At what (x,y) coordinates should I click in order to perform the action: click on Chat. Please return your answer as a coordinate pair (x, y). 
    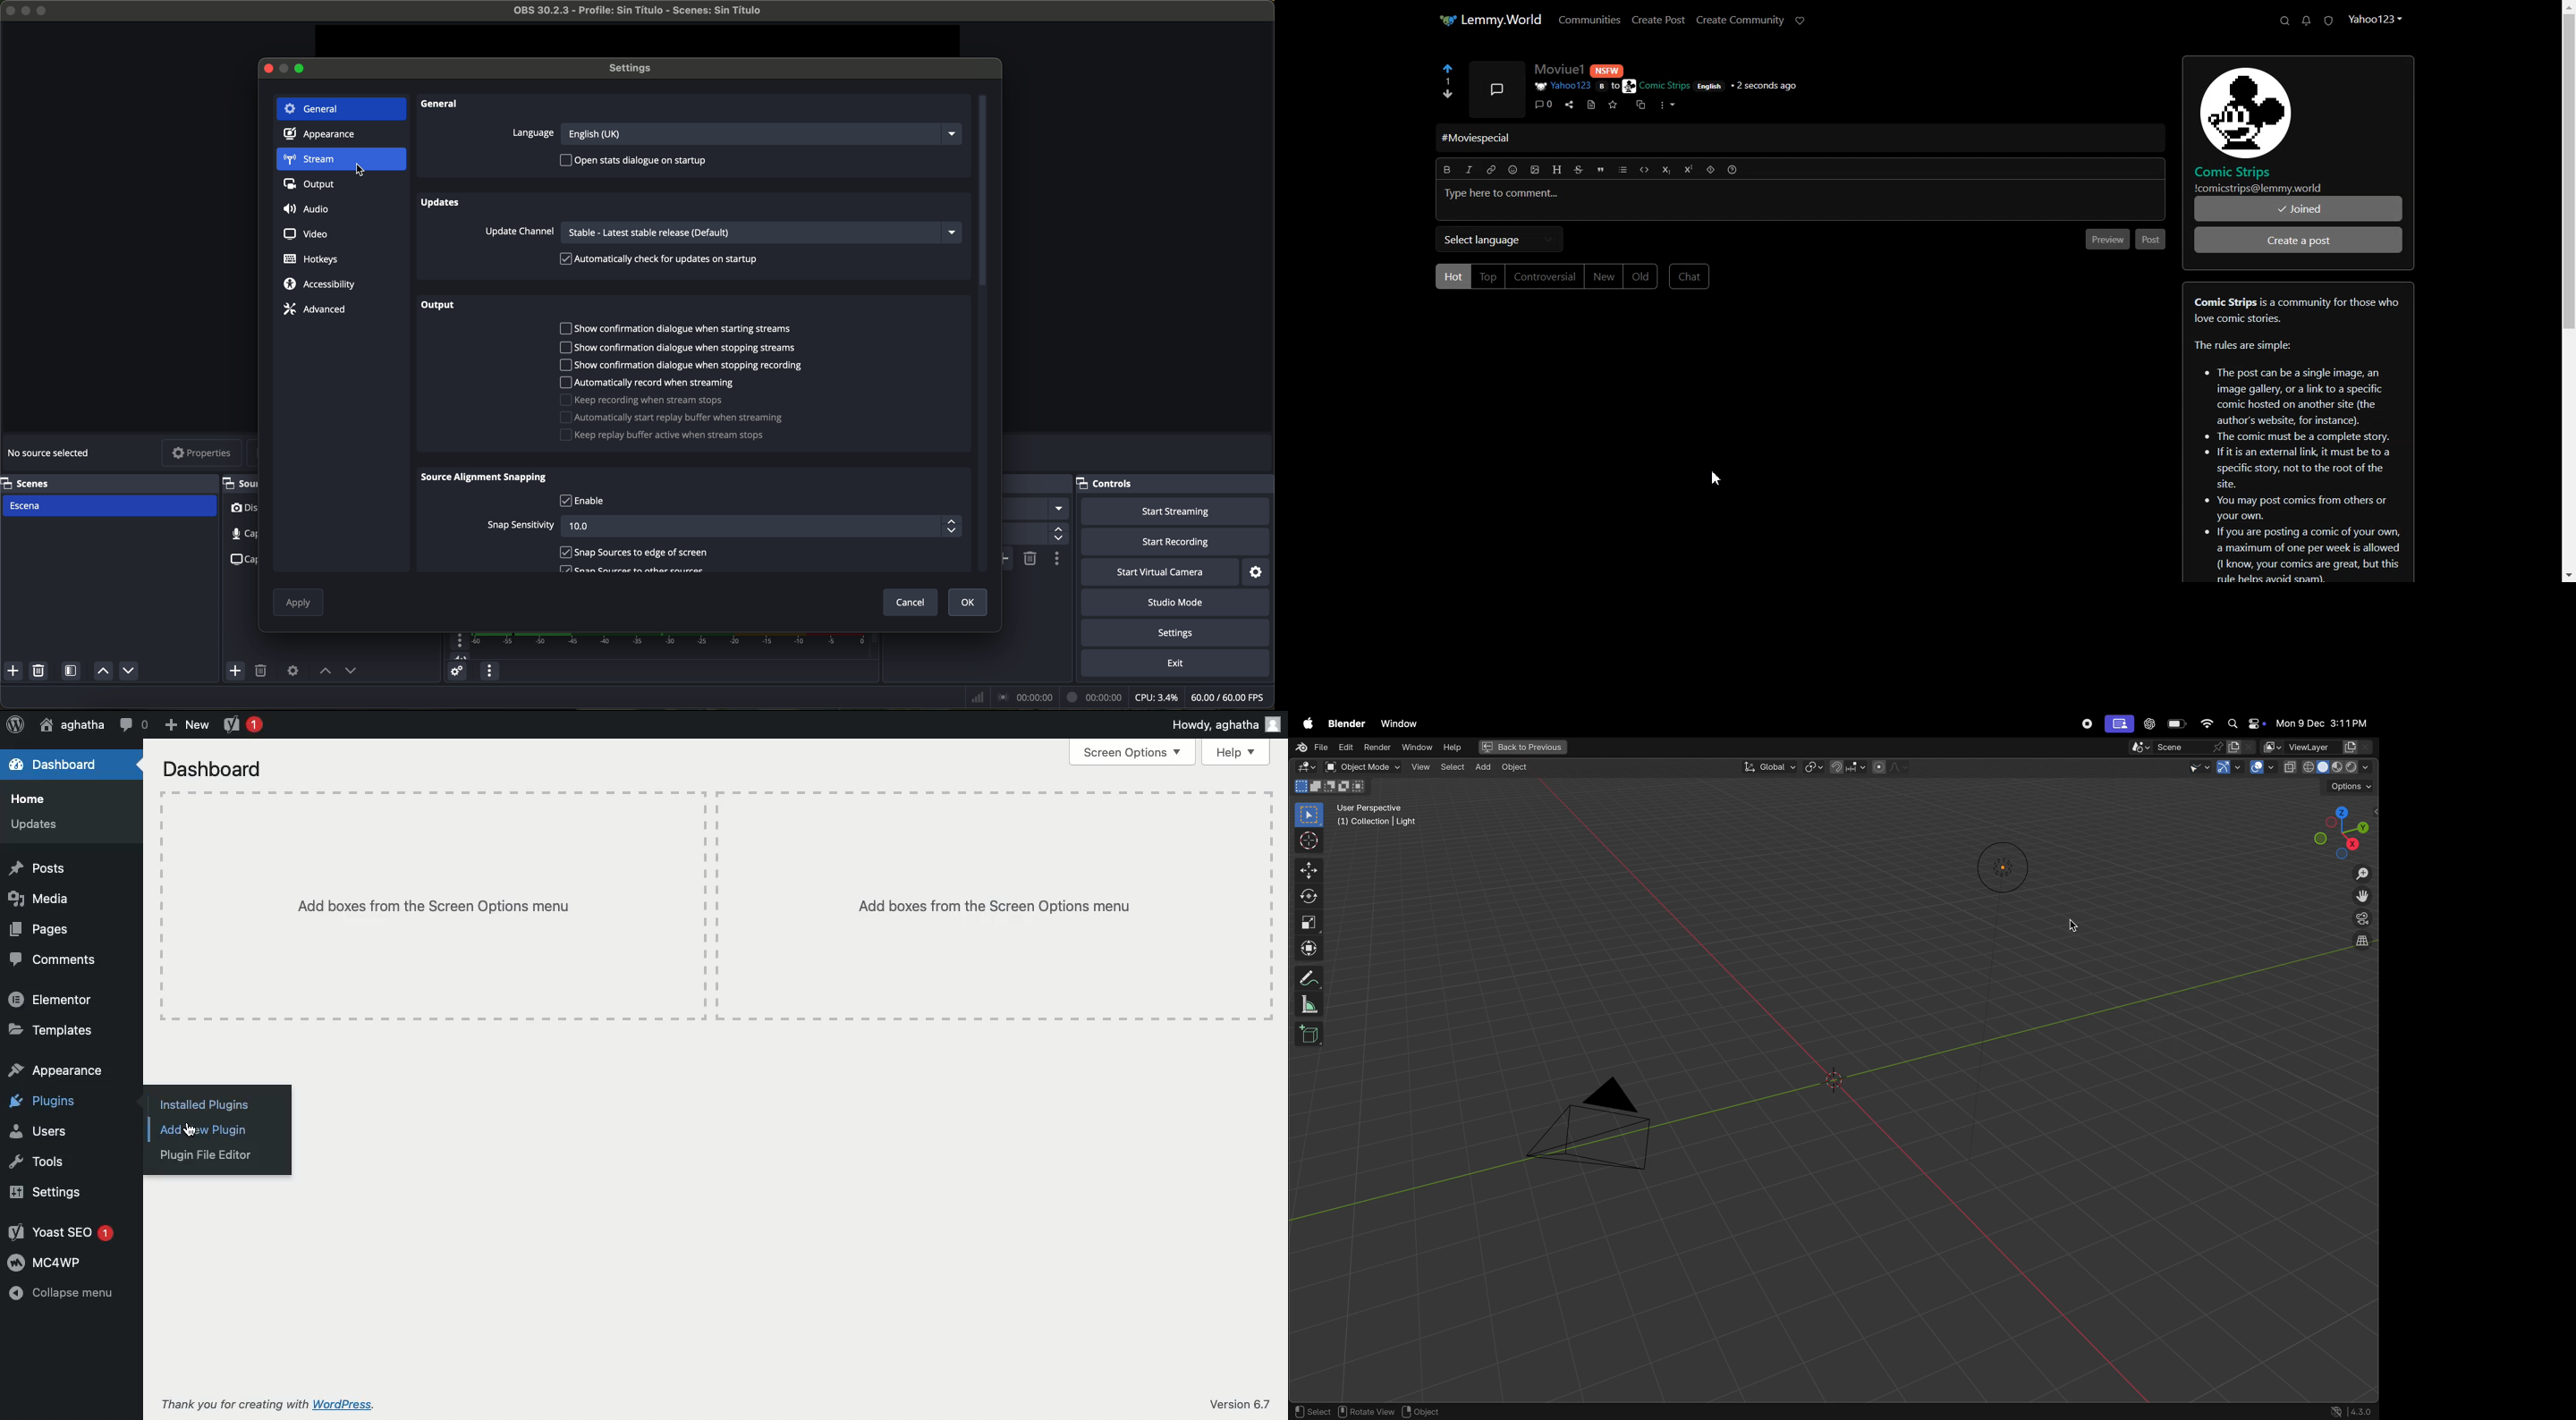
    Looking at the image, I should click on (1691, 276).